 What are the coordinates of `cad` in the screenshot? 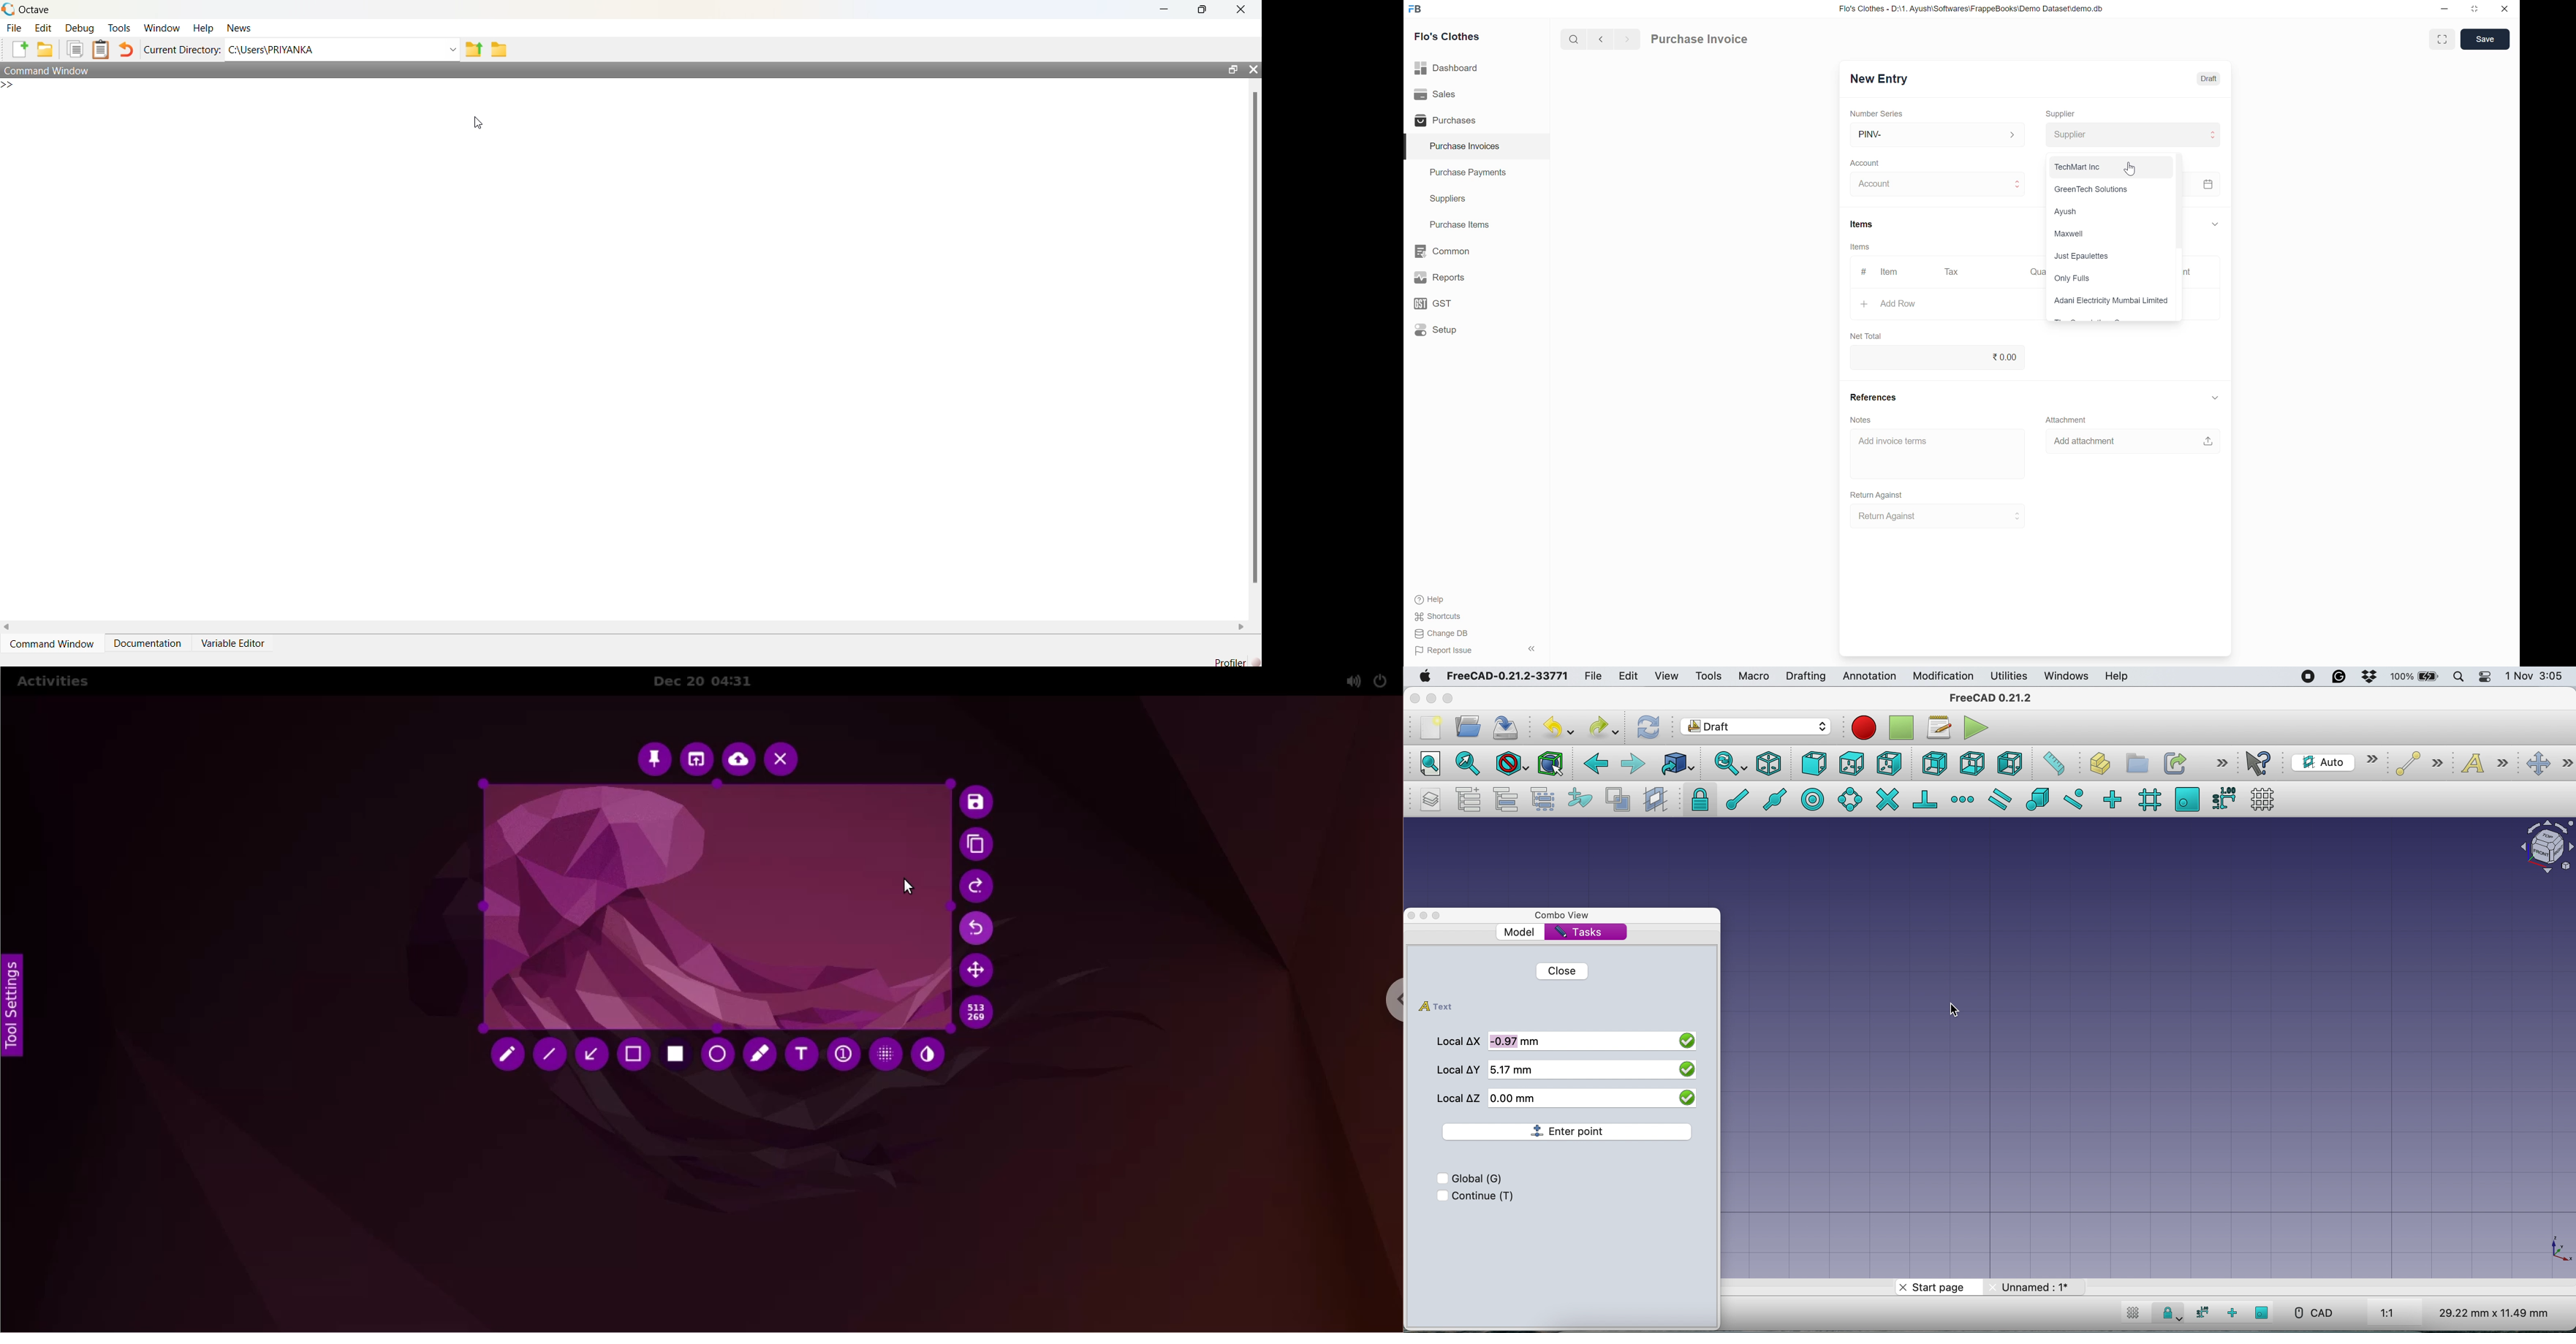 It's located at (2318, 1314).